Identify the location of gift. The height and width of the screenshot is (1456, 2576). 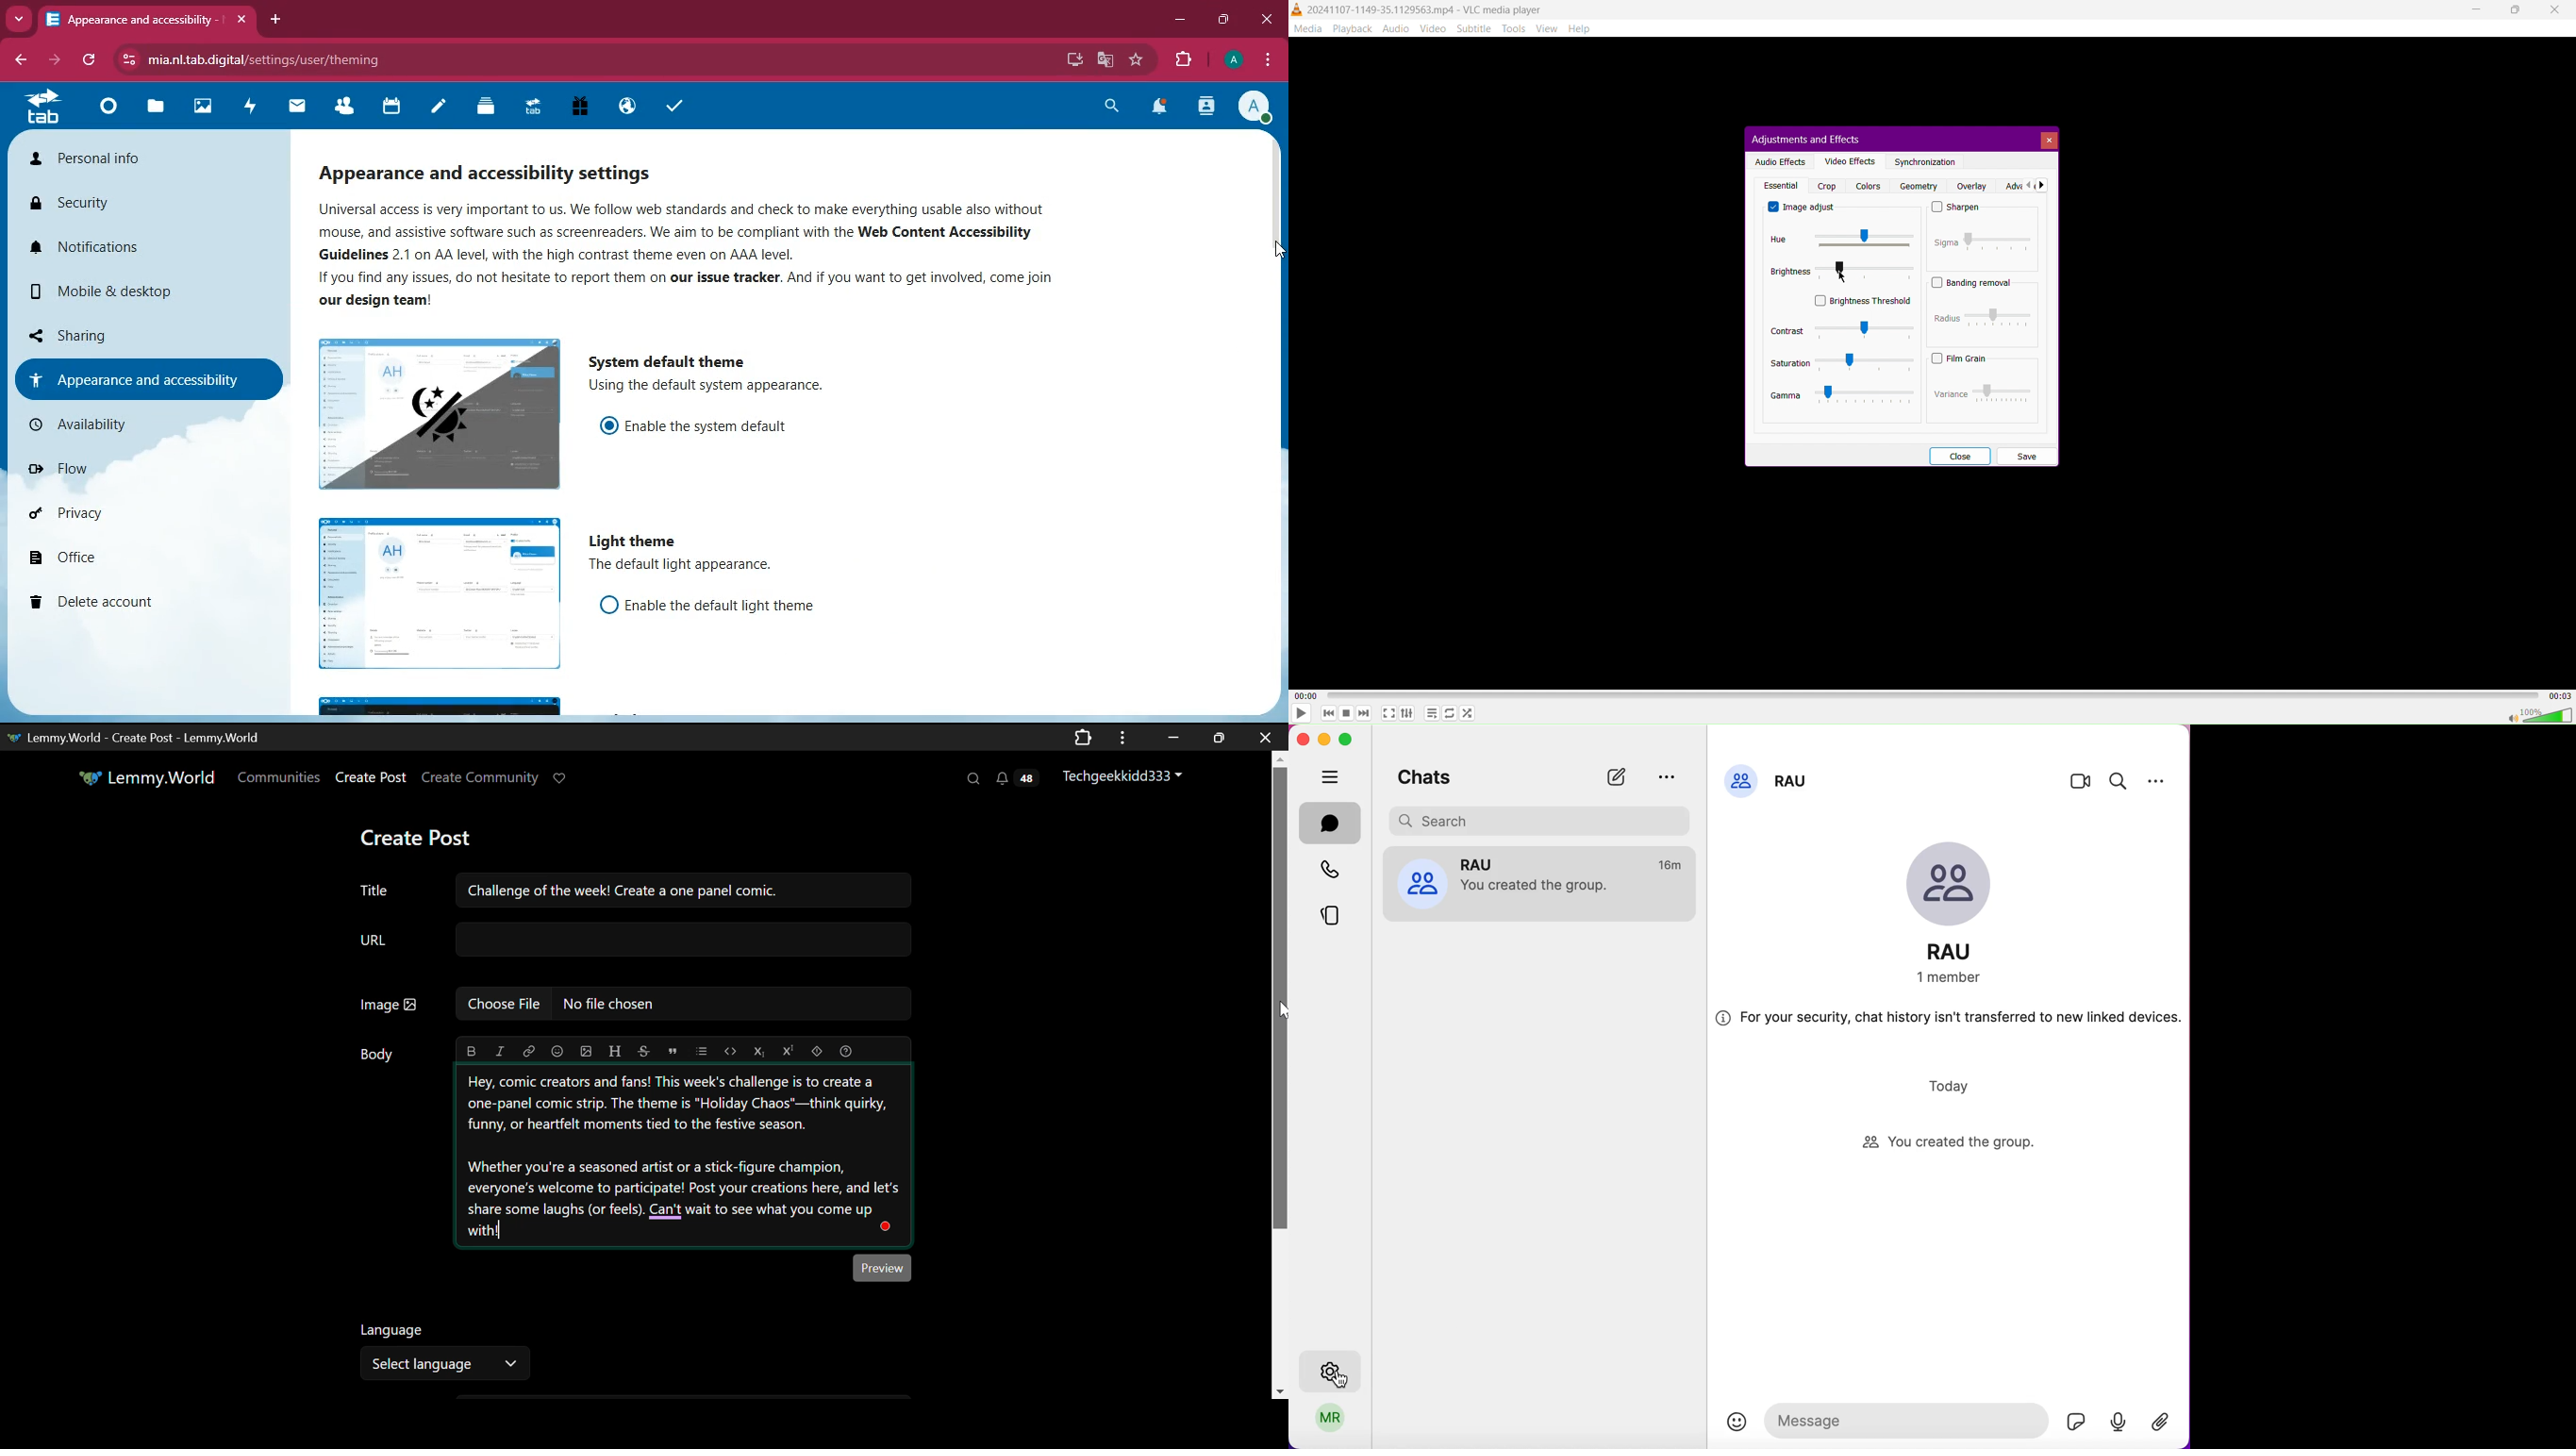
(575, 108).